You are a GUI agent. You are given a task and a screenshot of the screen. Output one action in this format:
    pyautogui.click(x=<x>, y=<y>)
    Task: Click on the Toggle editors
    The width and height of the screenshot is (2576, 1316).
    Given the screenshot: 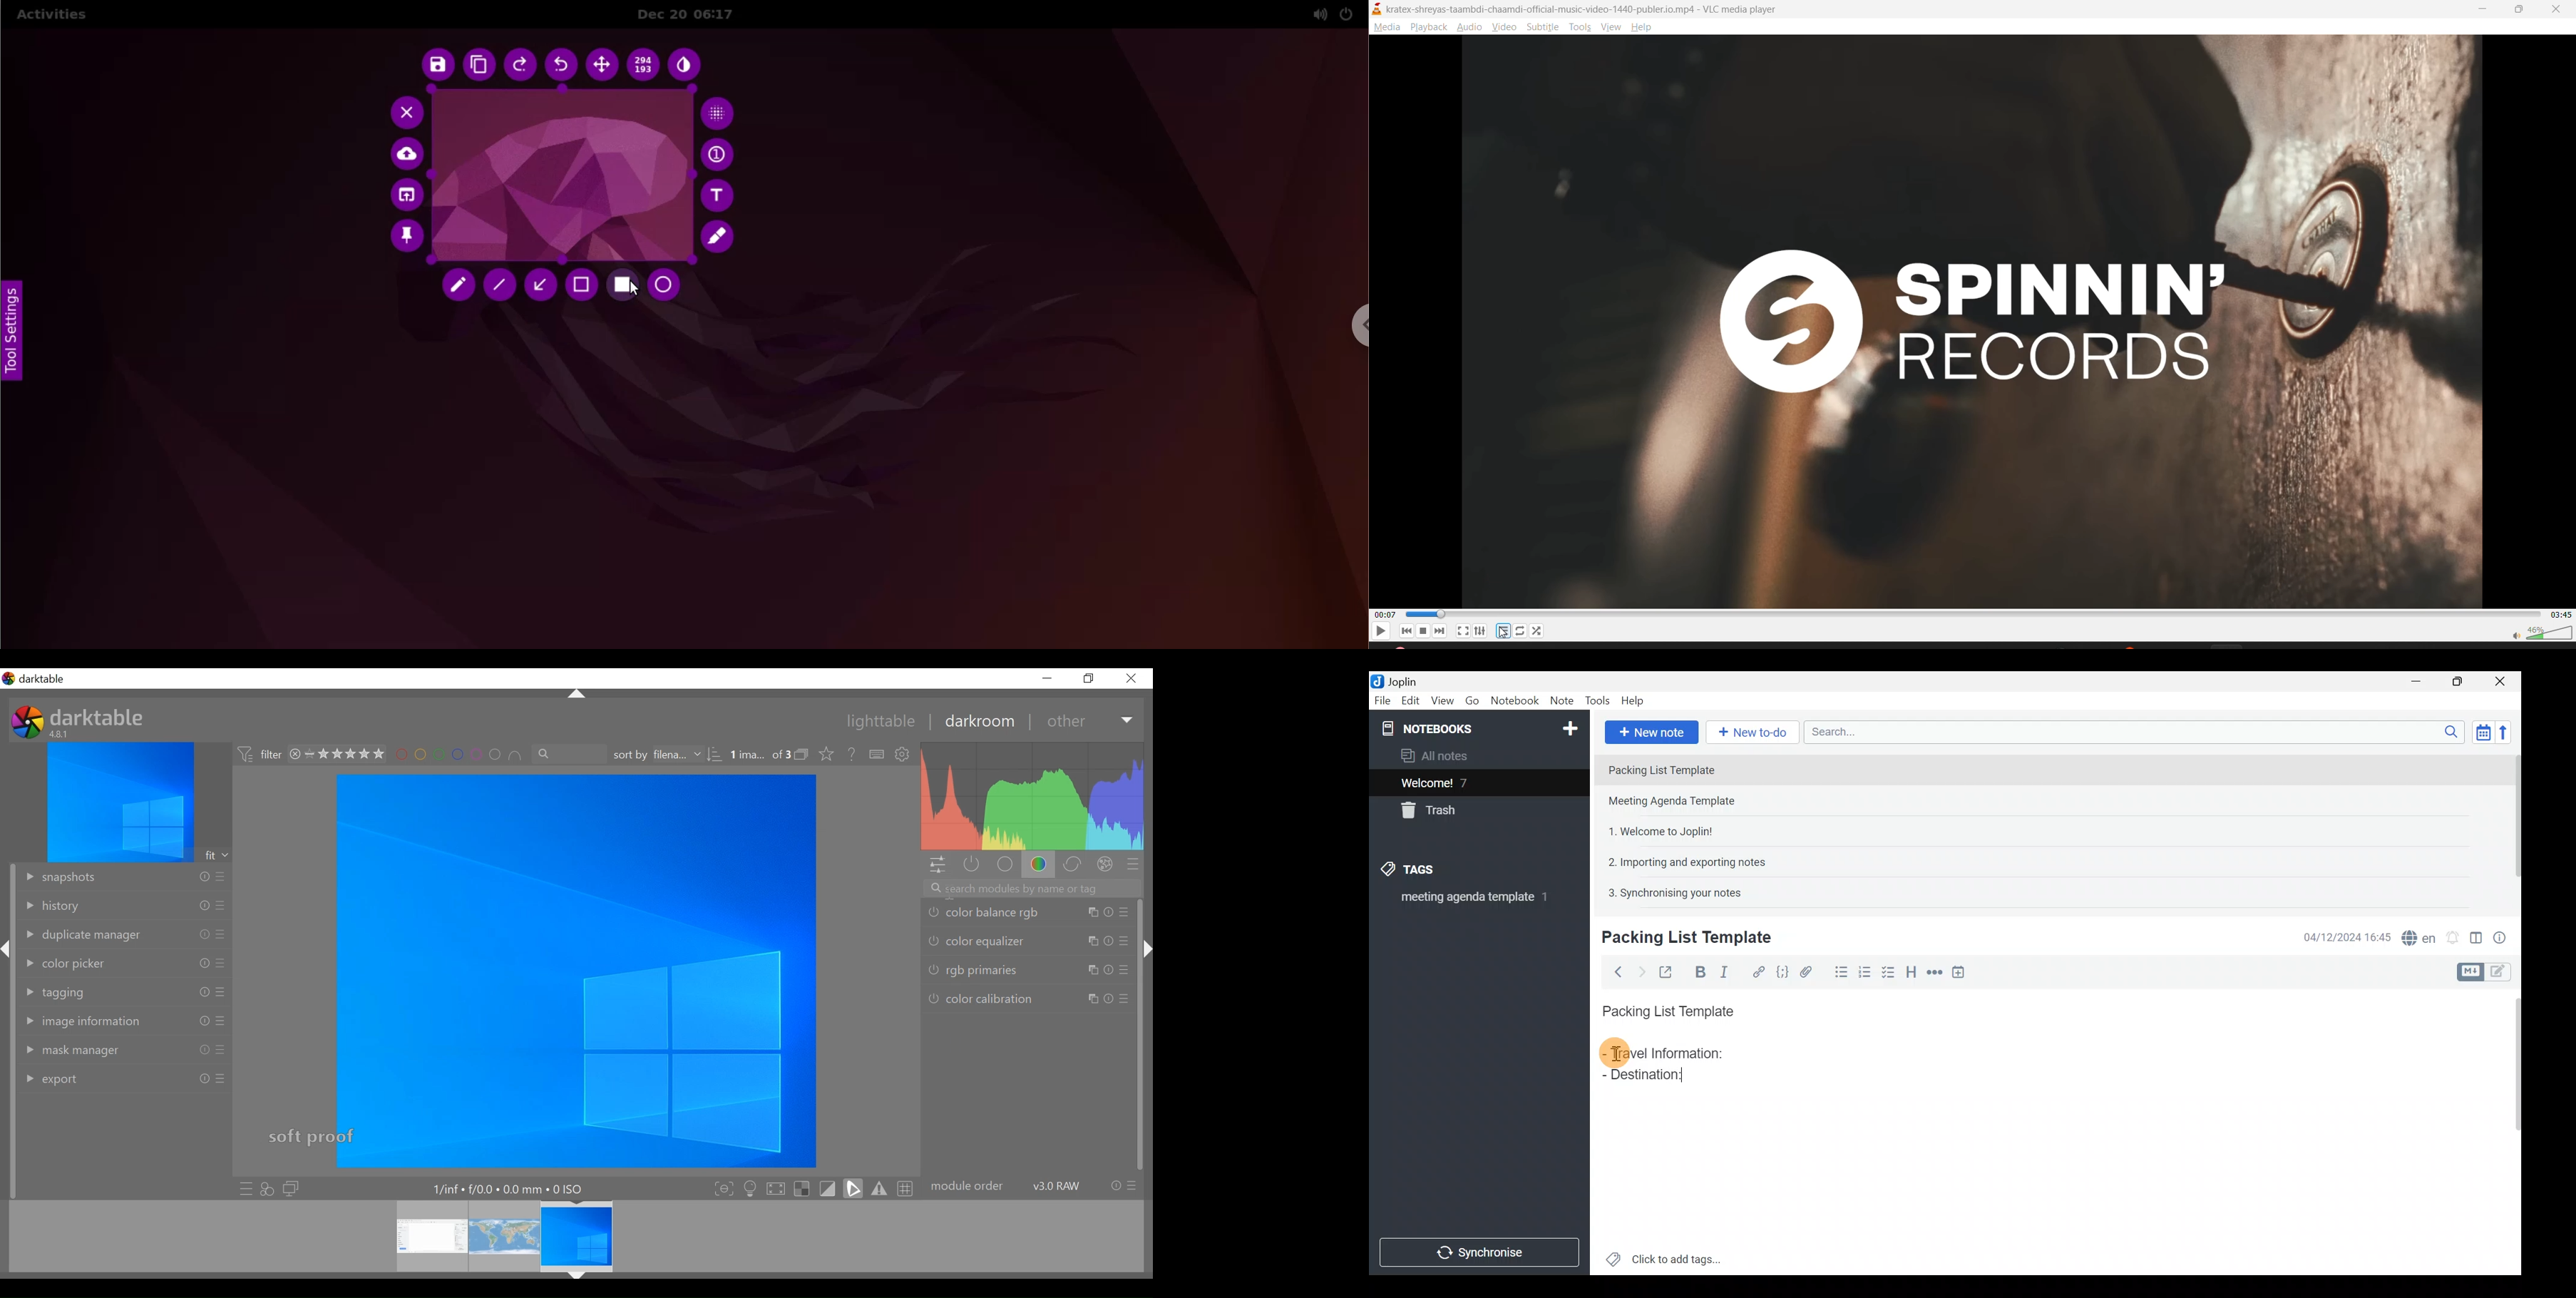 What is the action you would take?
    pyautogui.click(x=2504, y=973)
    